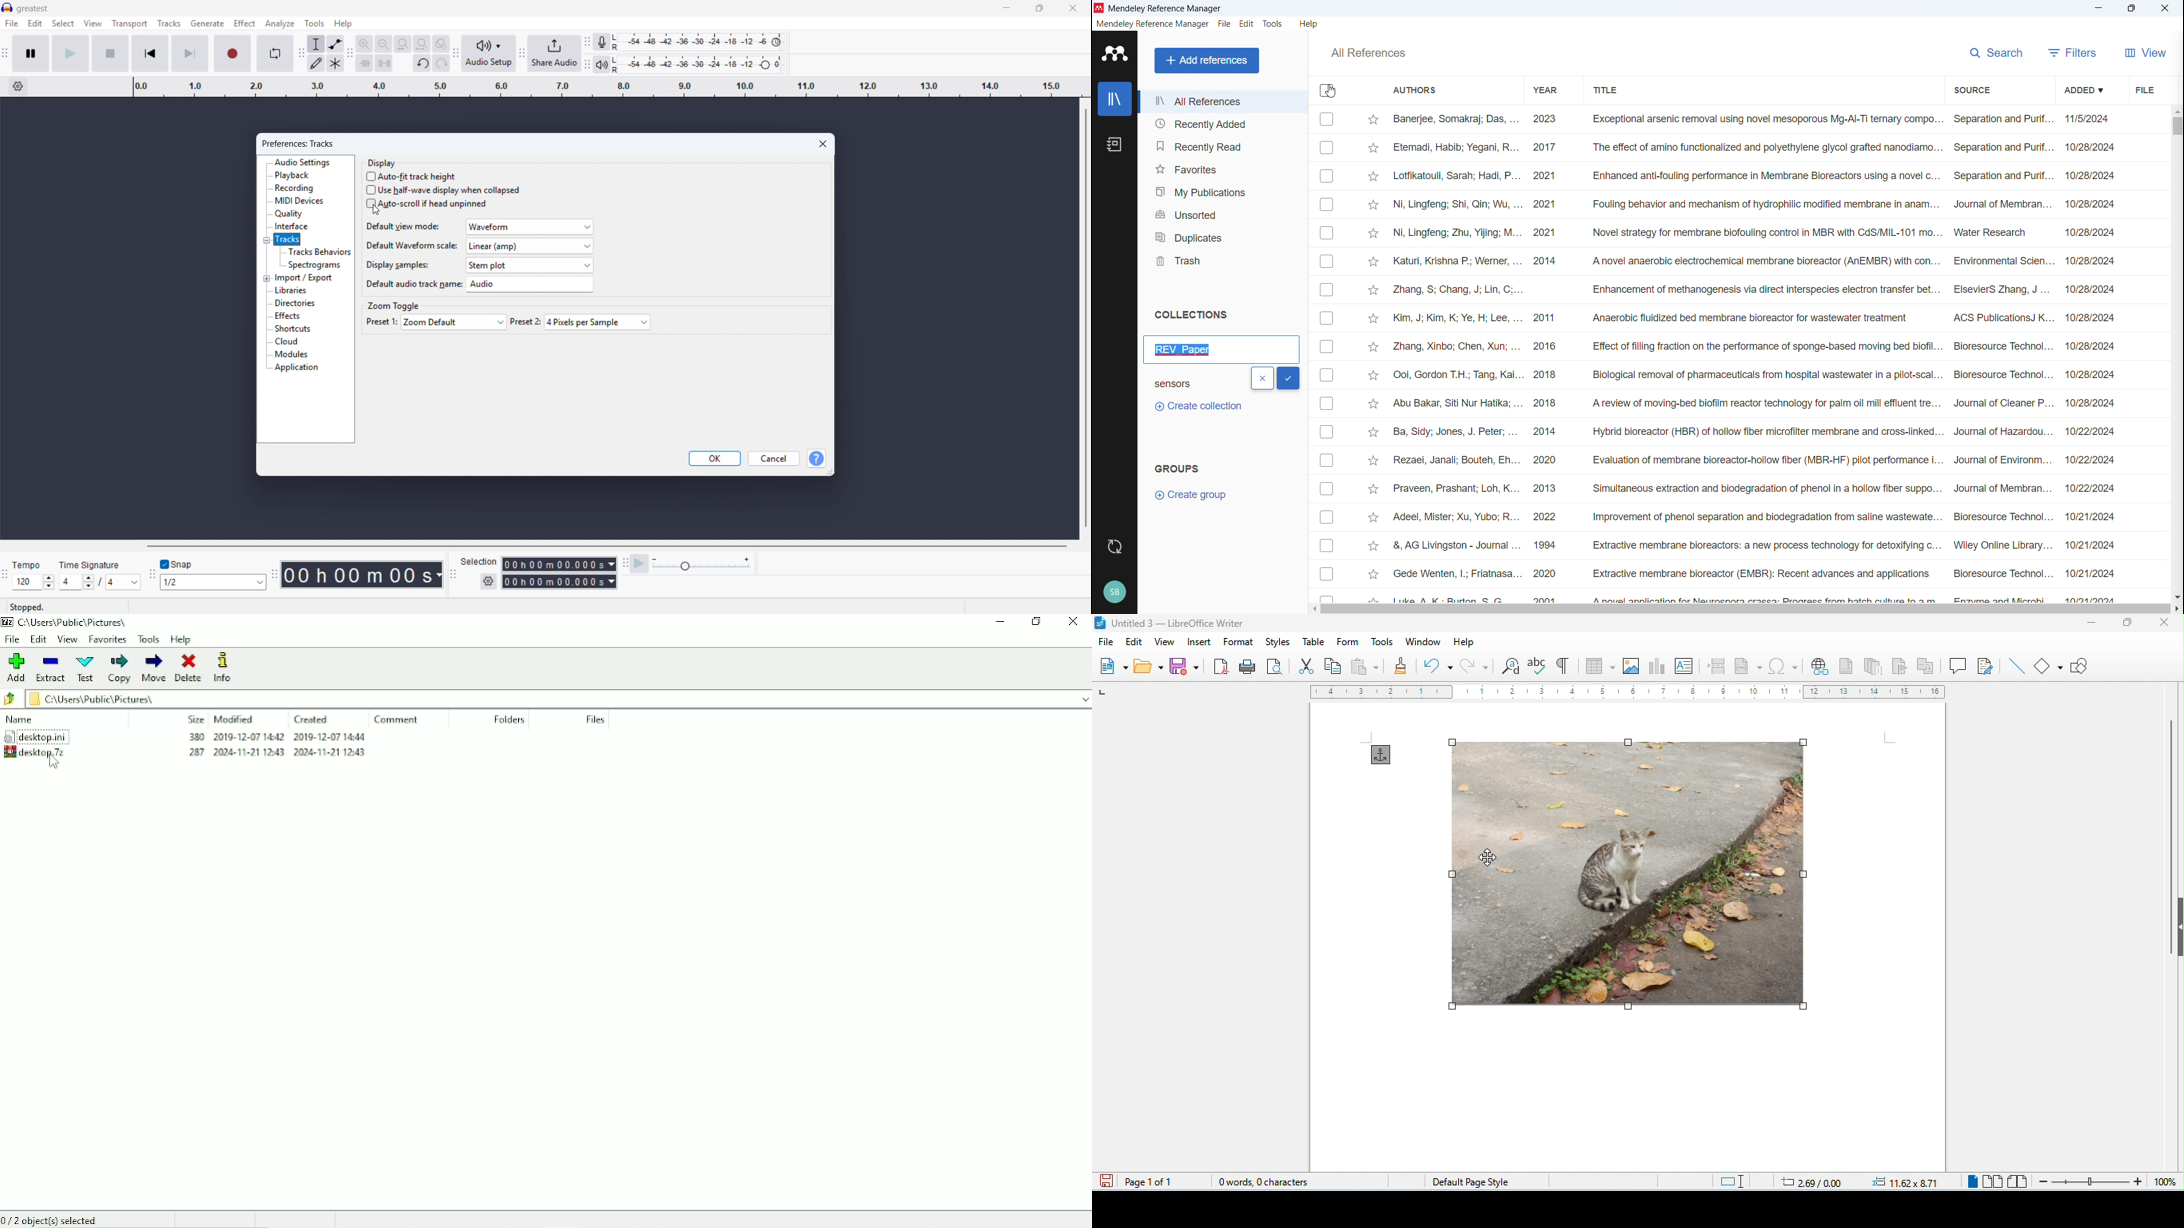 The image size is (2184, 1232). Describe the element at coordinates (149, 639) in the screenshot. I see `Tools` at that location.